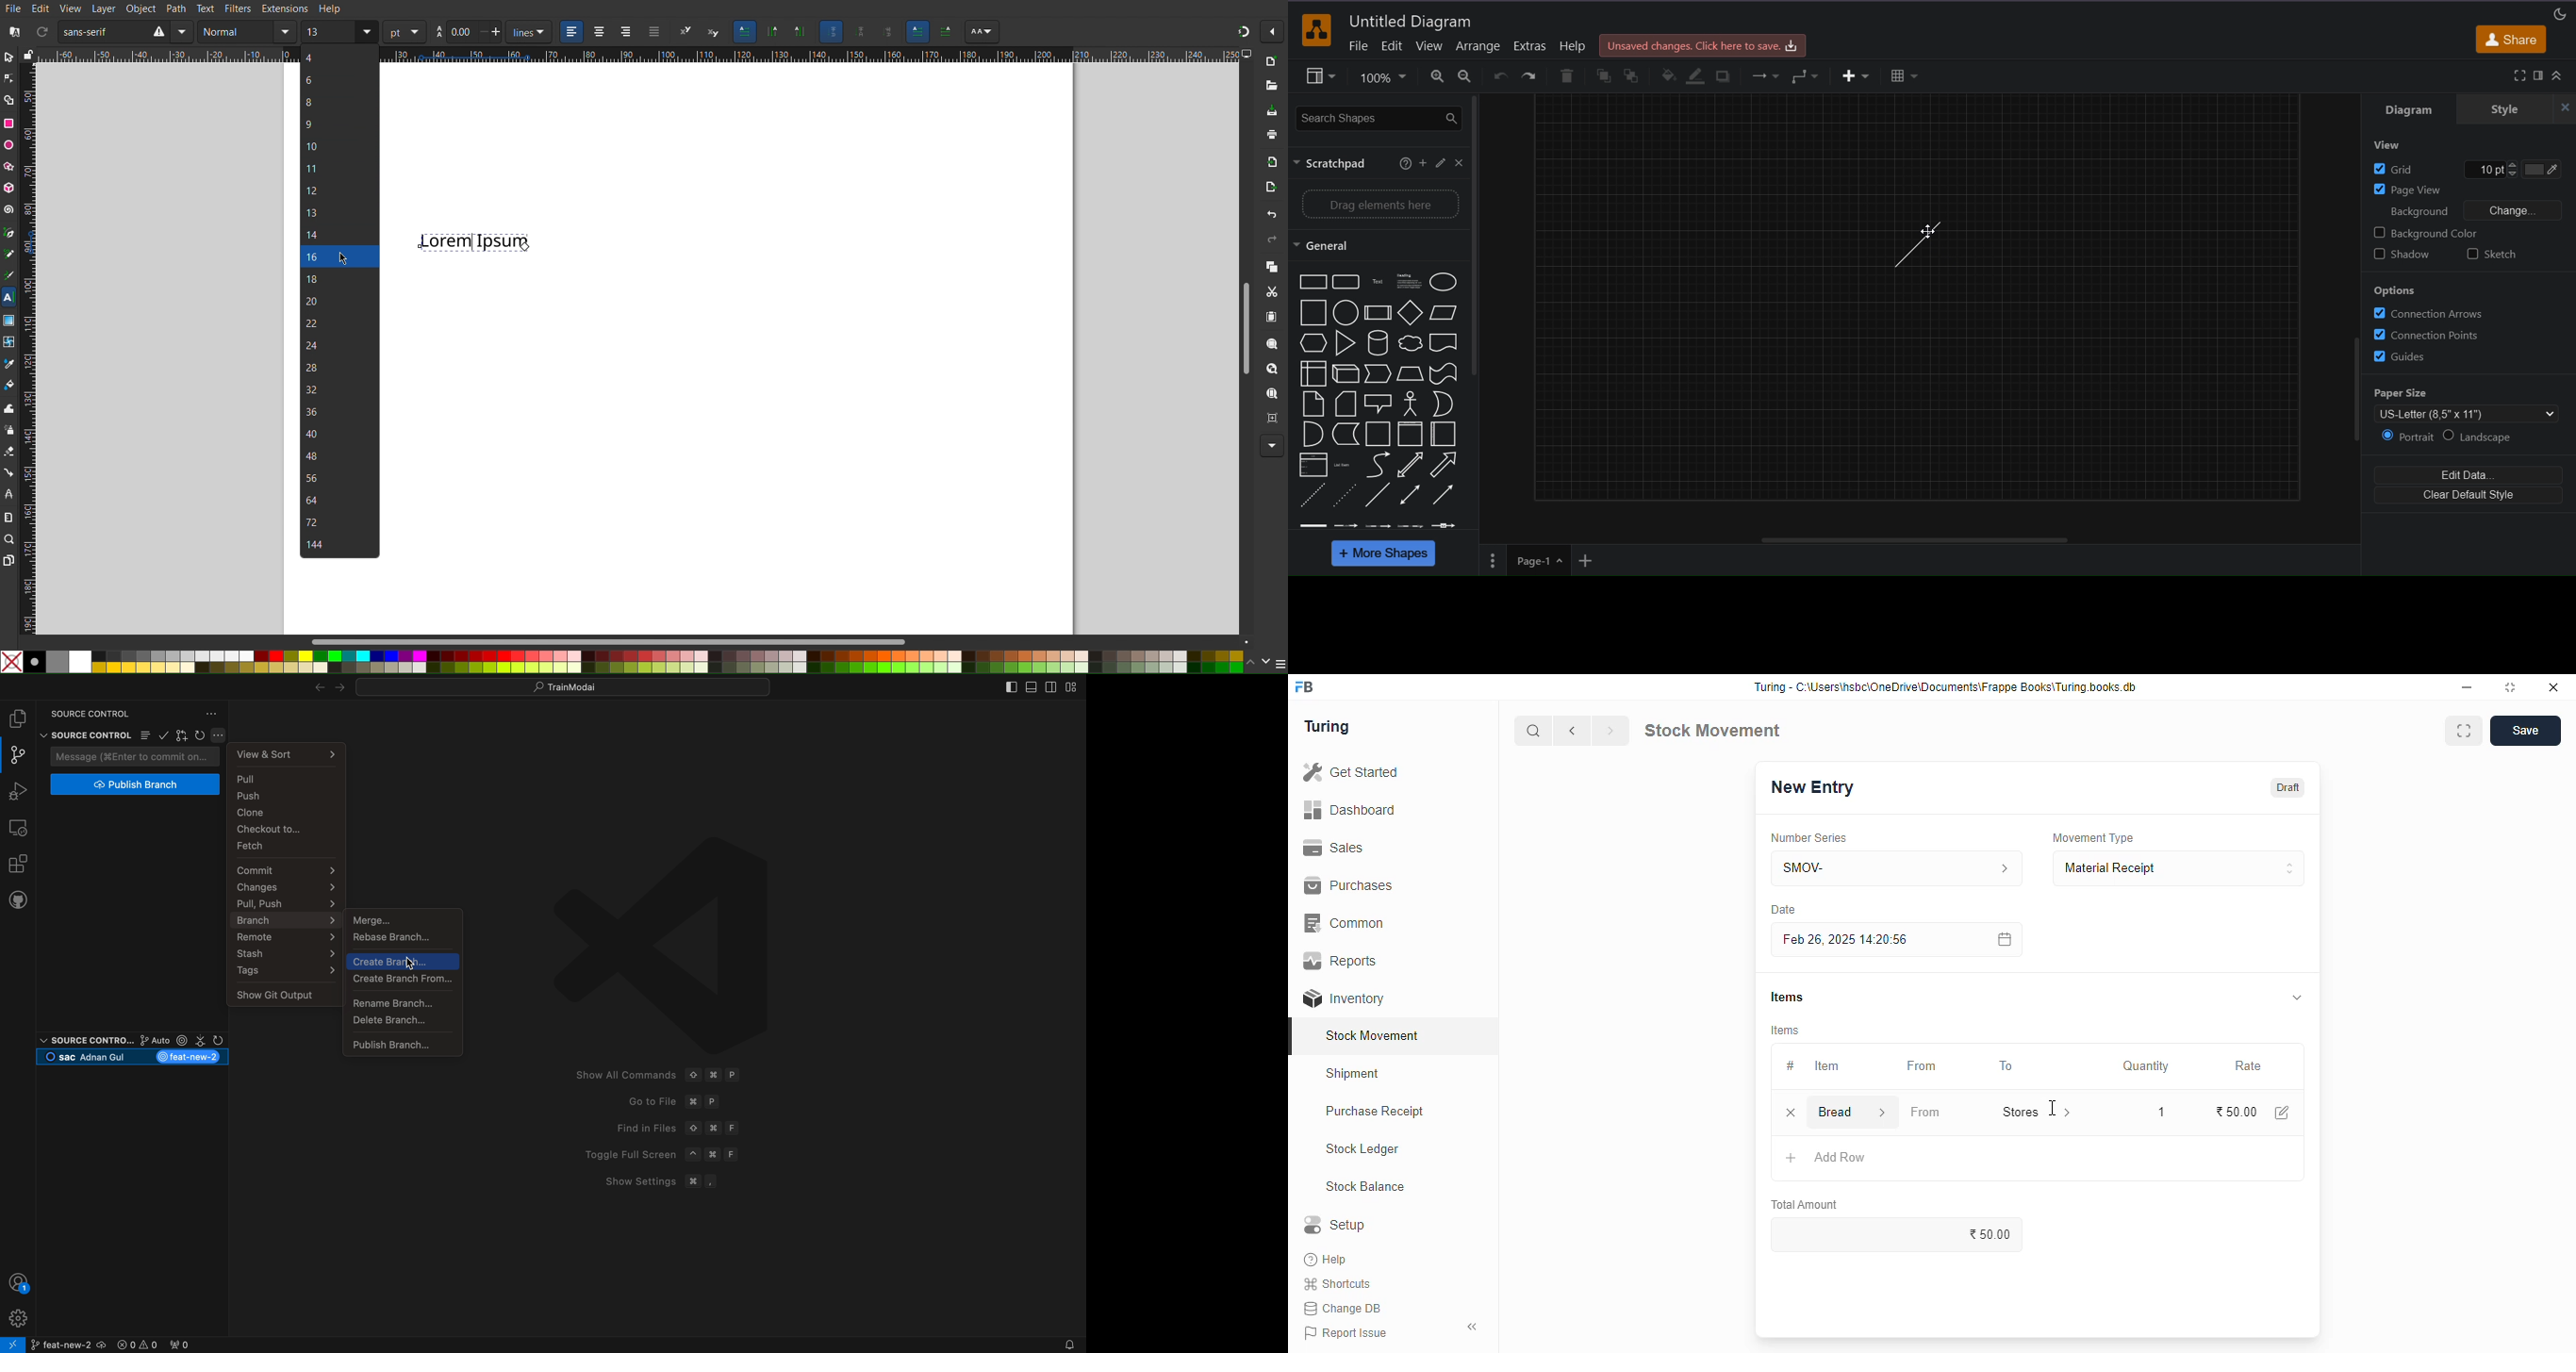 The height and width of the screenshot is (1372, 2576). Describe the element at coordinates (84, 726) in the screenshot. I see `Source control` at that location.